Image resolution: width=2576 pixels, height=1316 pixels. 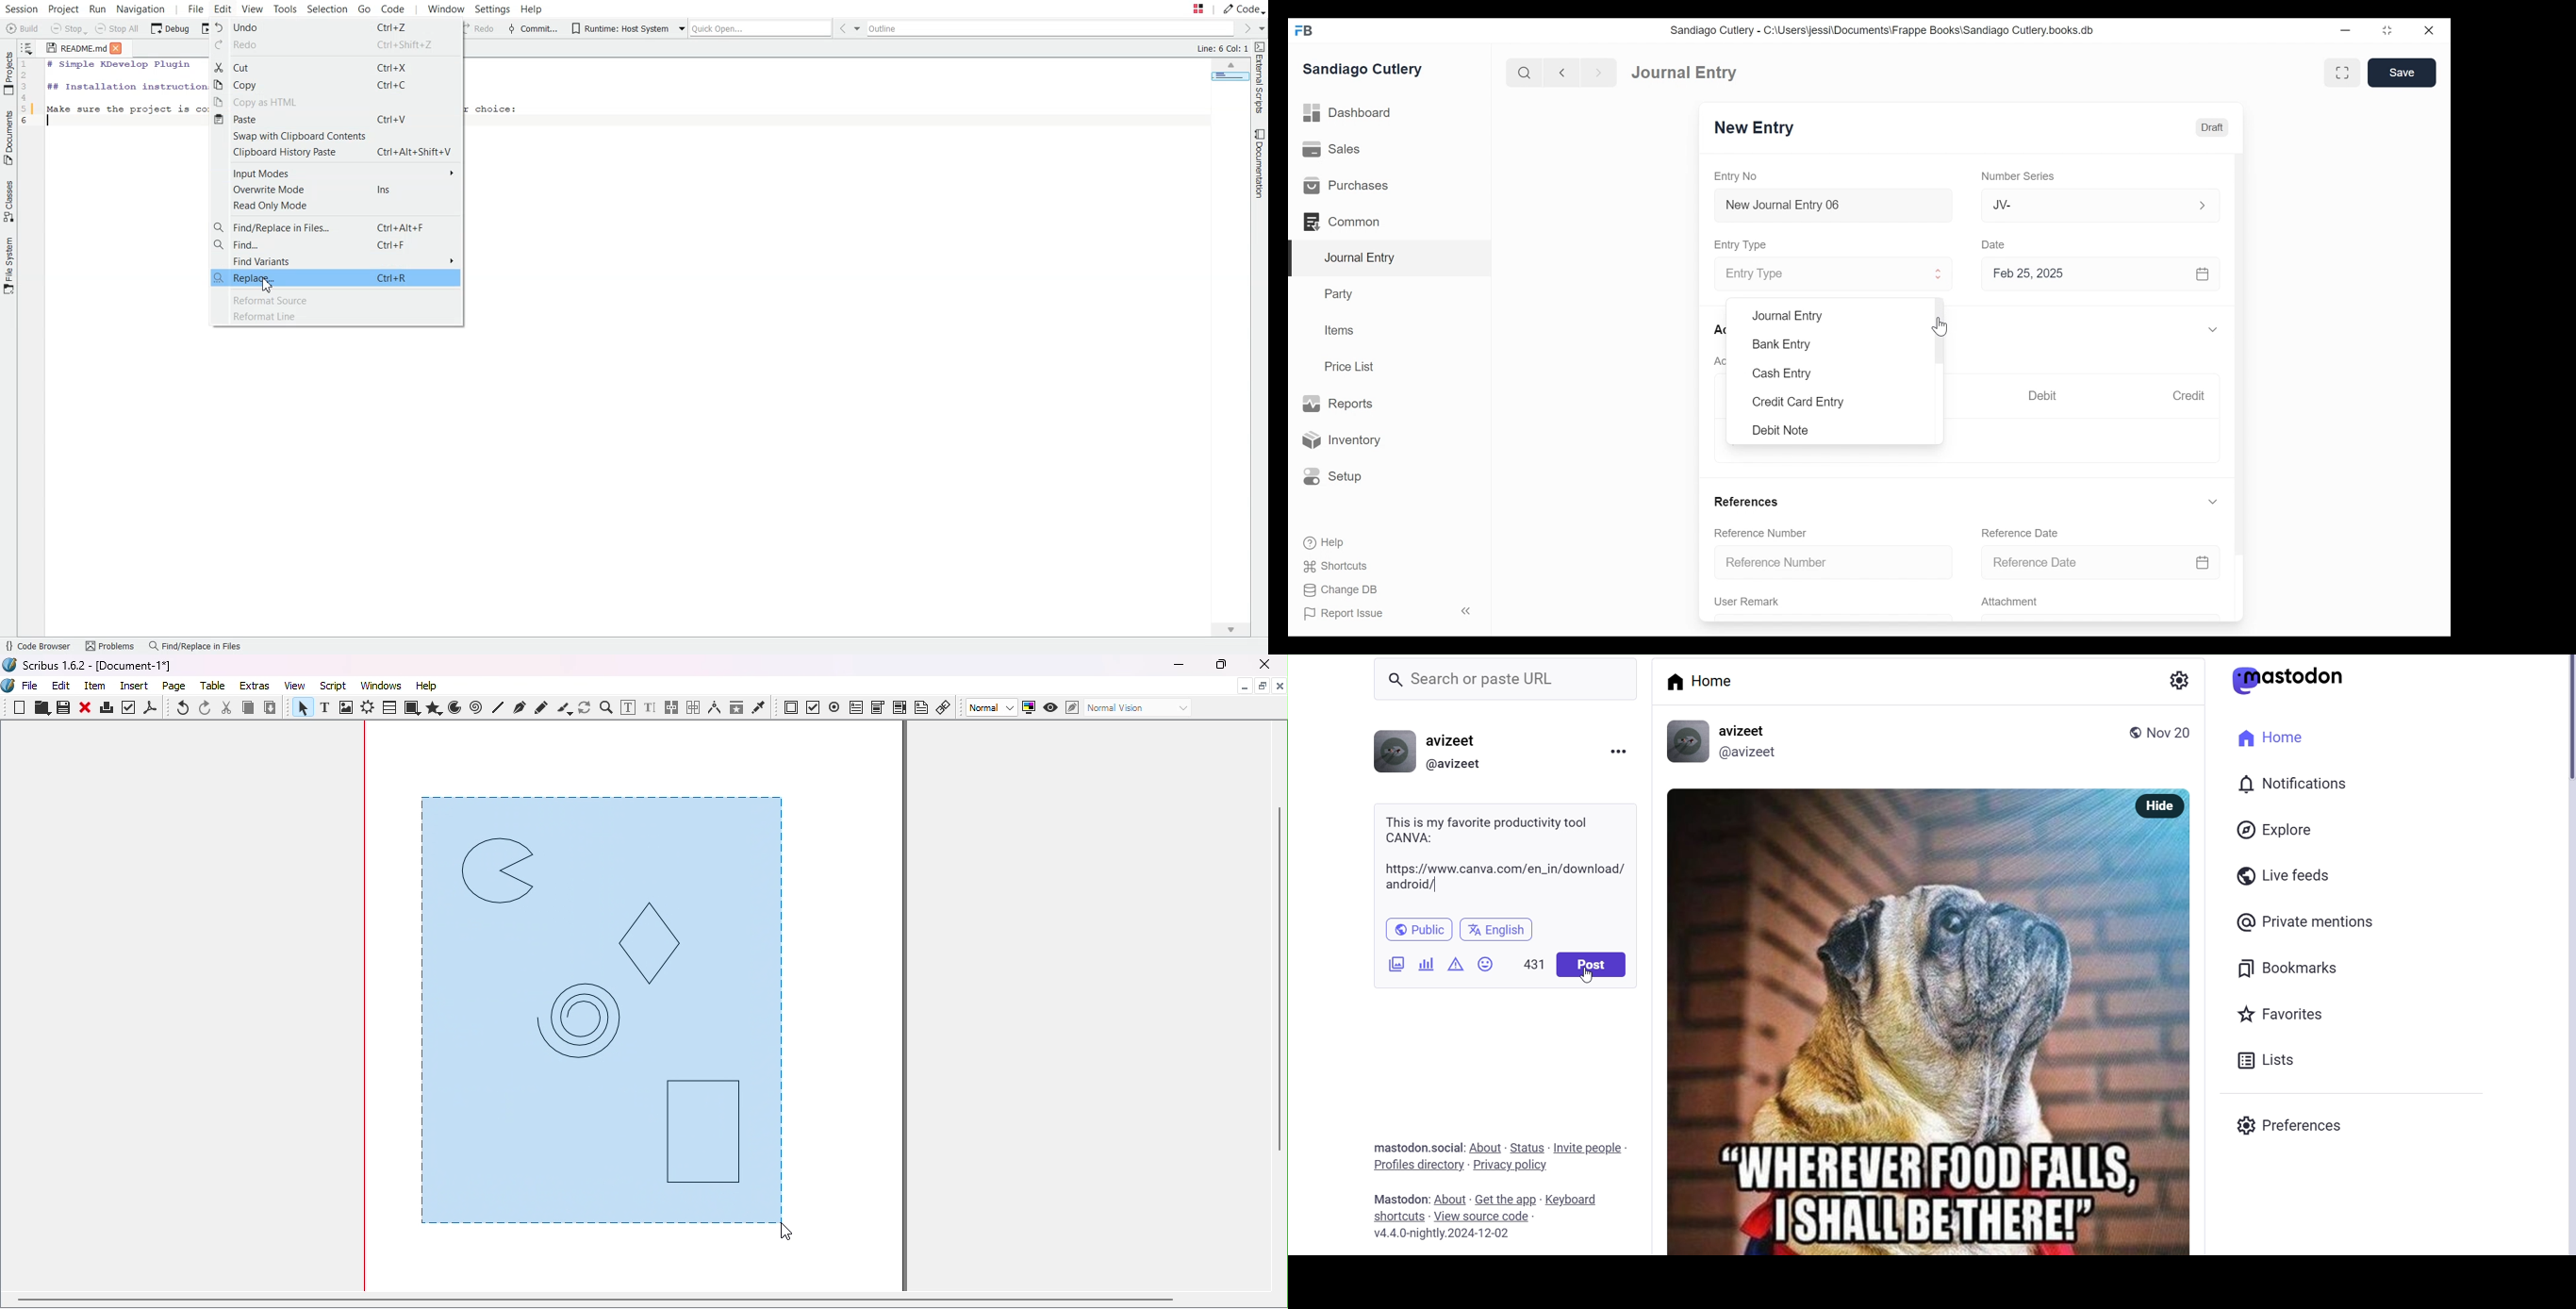 I want to click on Edit, so click(x=61, y=686).